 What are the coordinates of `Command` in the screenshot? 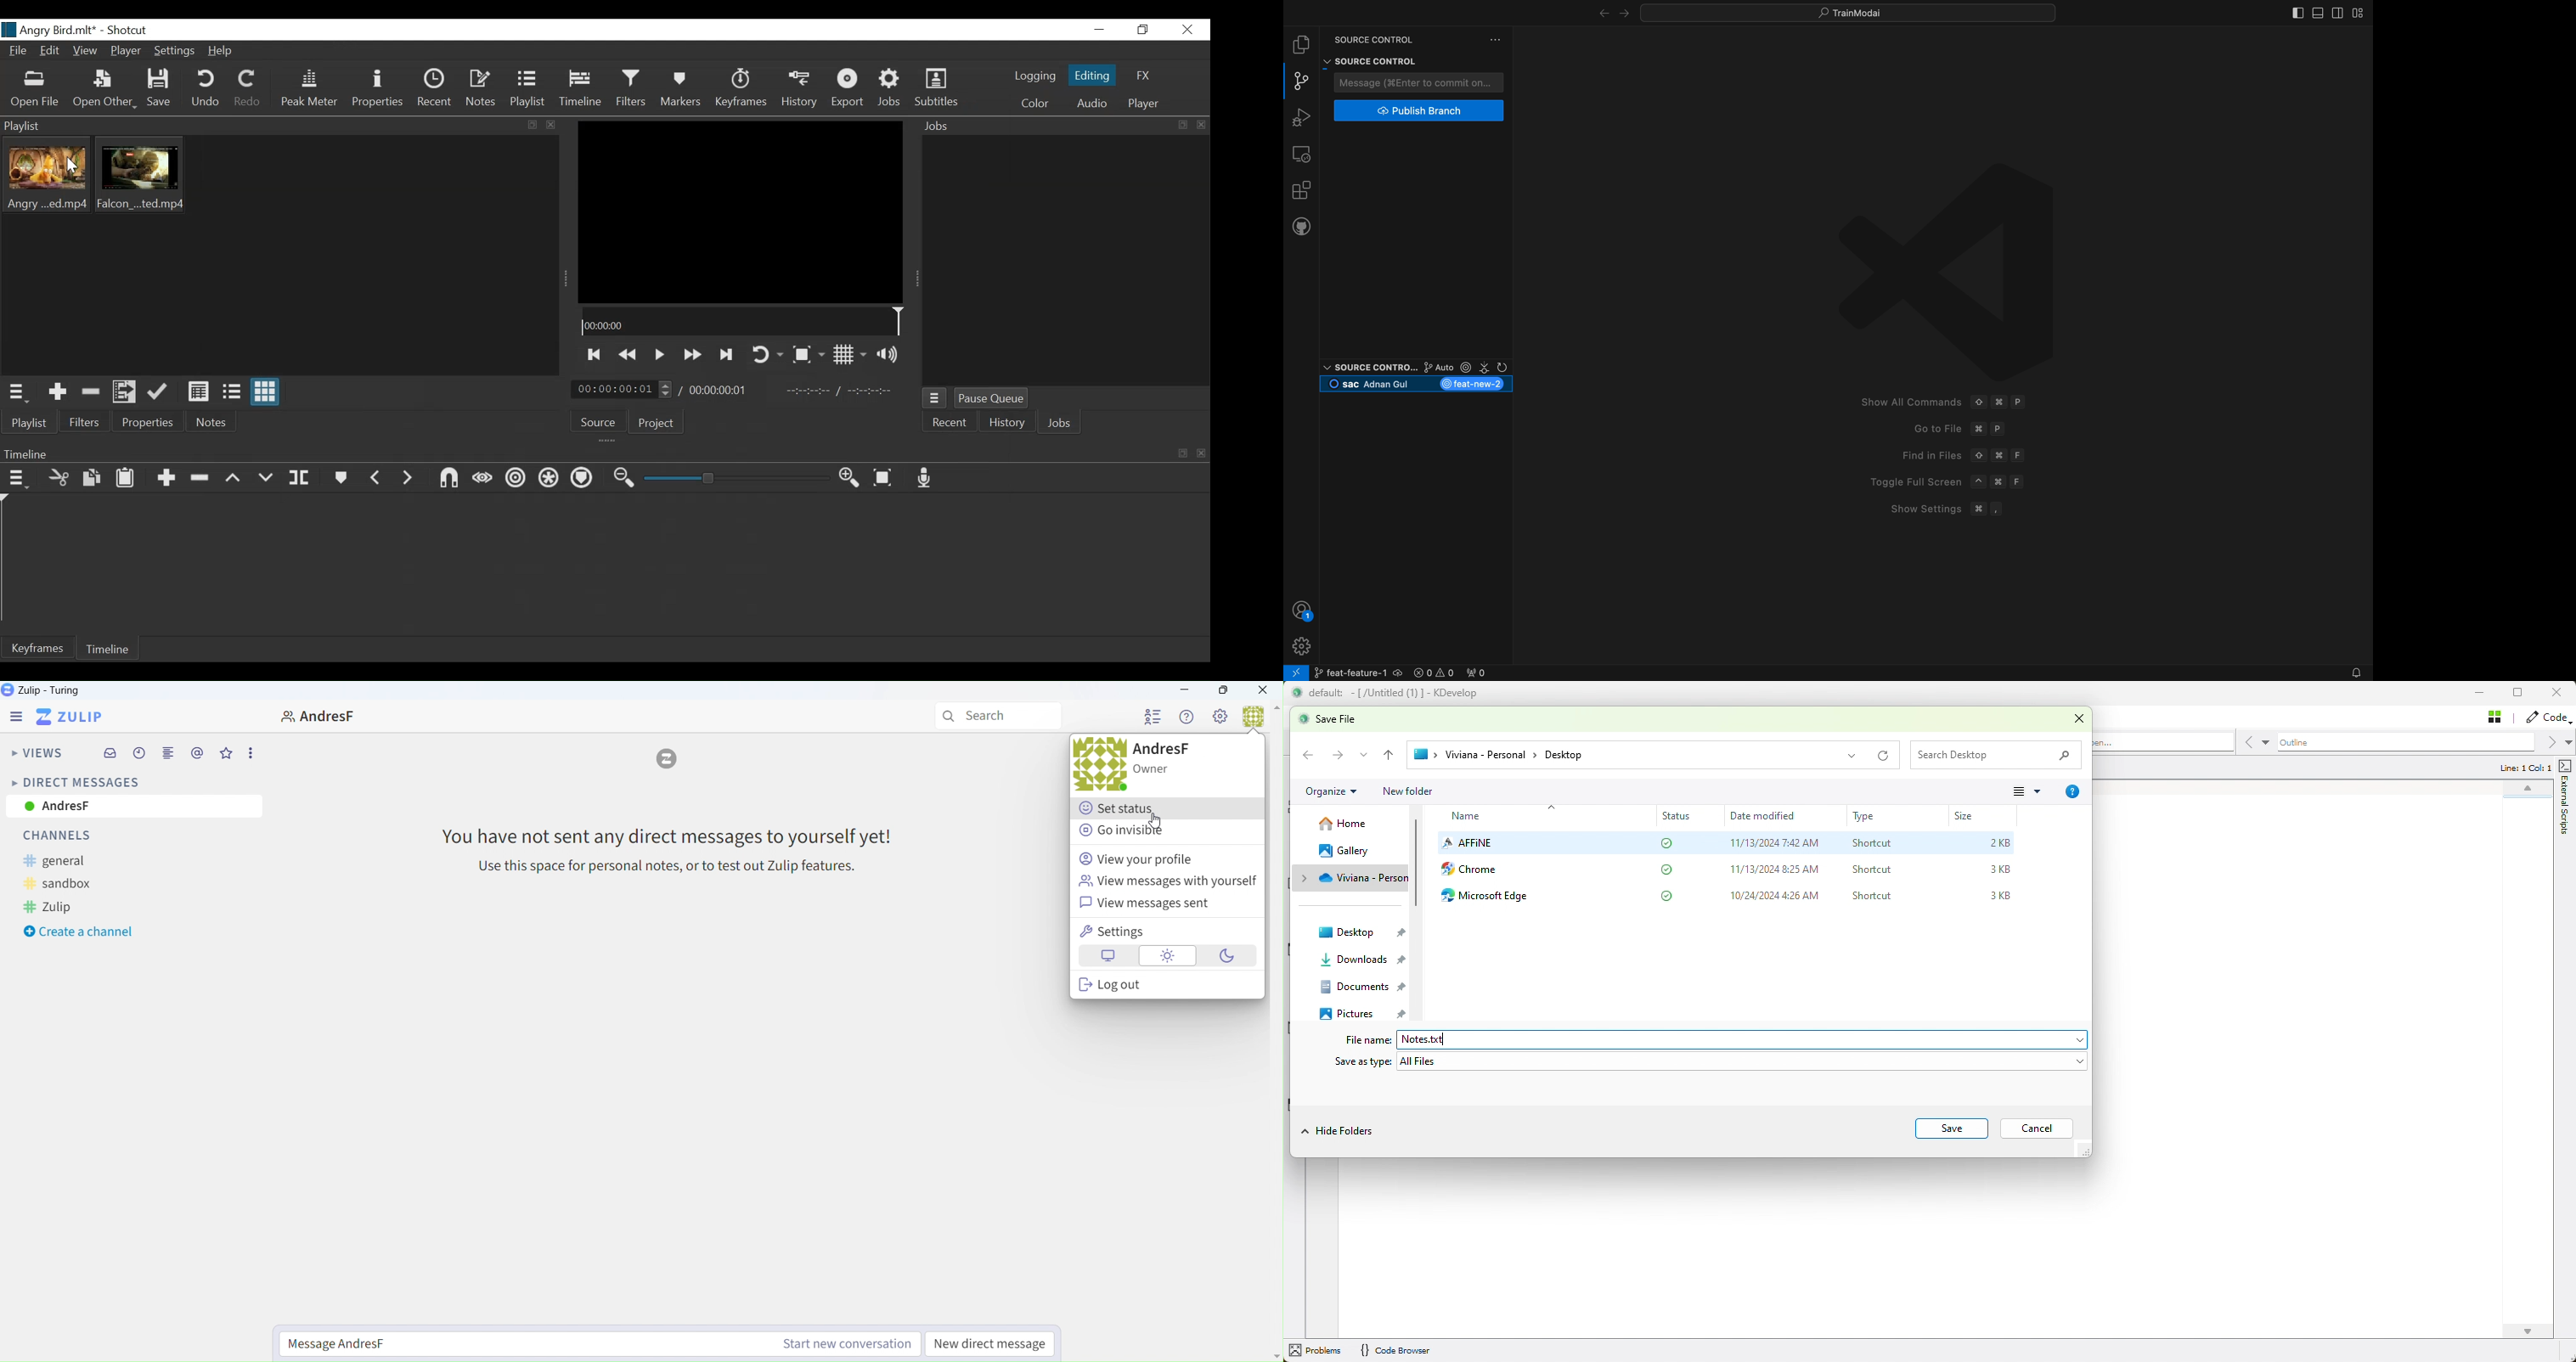 It's located at (1999, 455).